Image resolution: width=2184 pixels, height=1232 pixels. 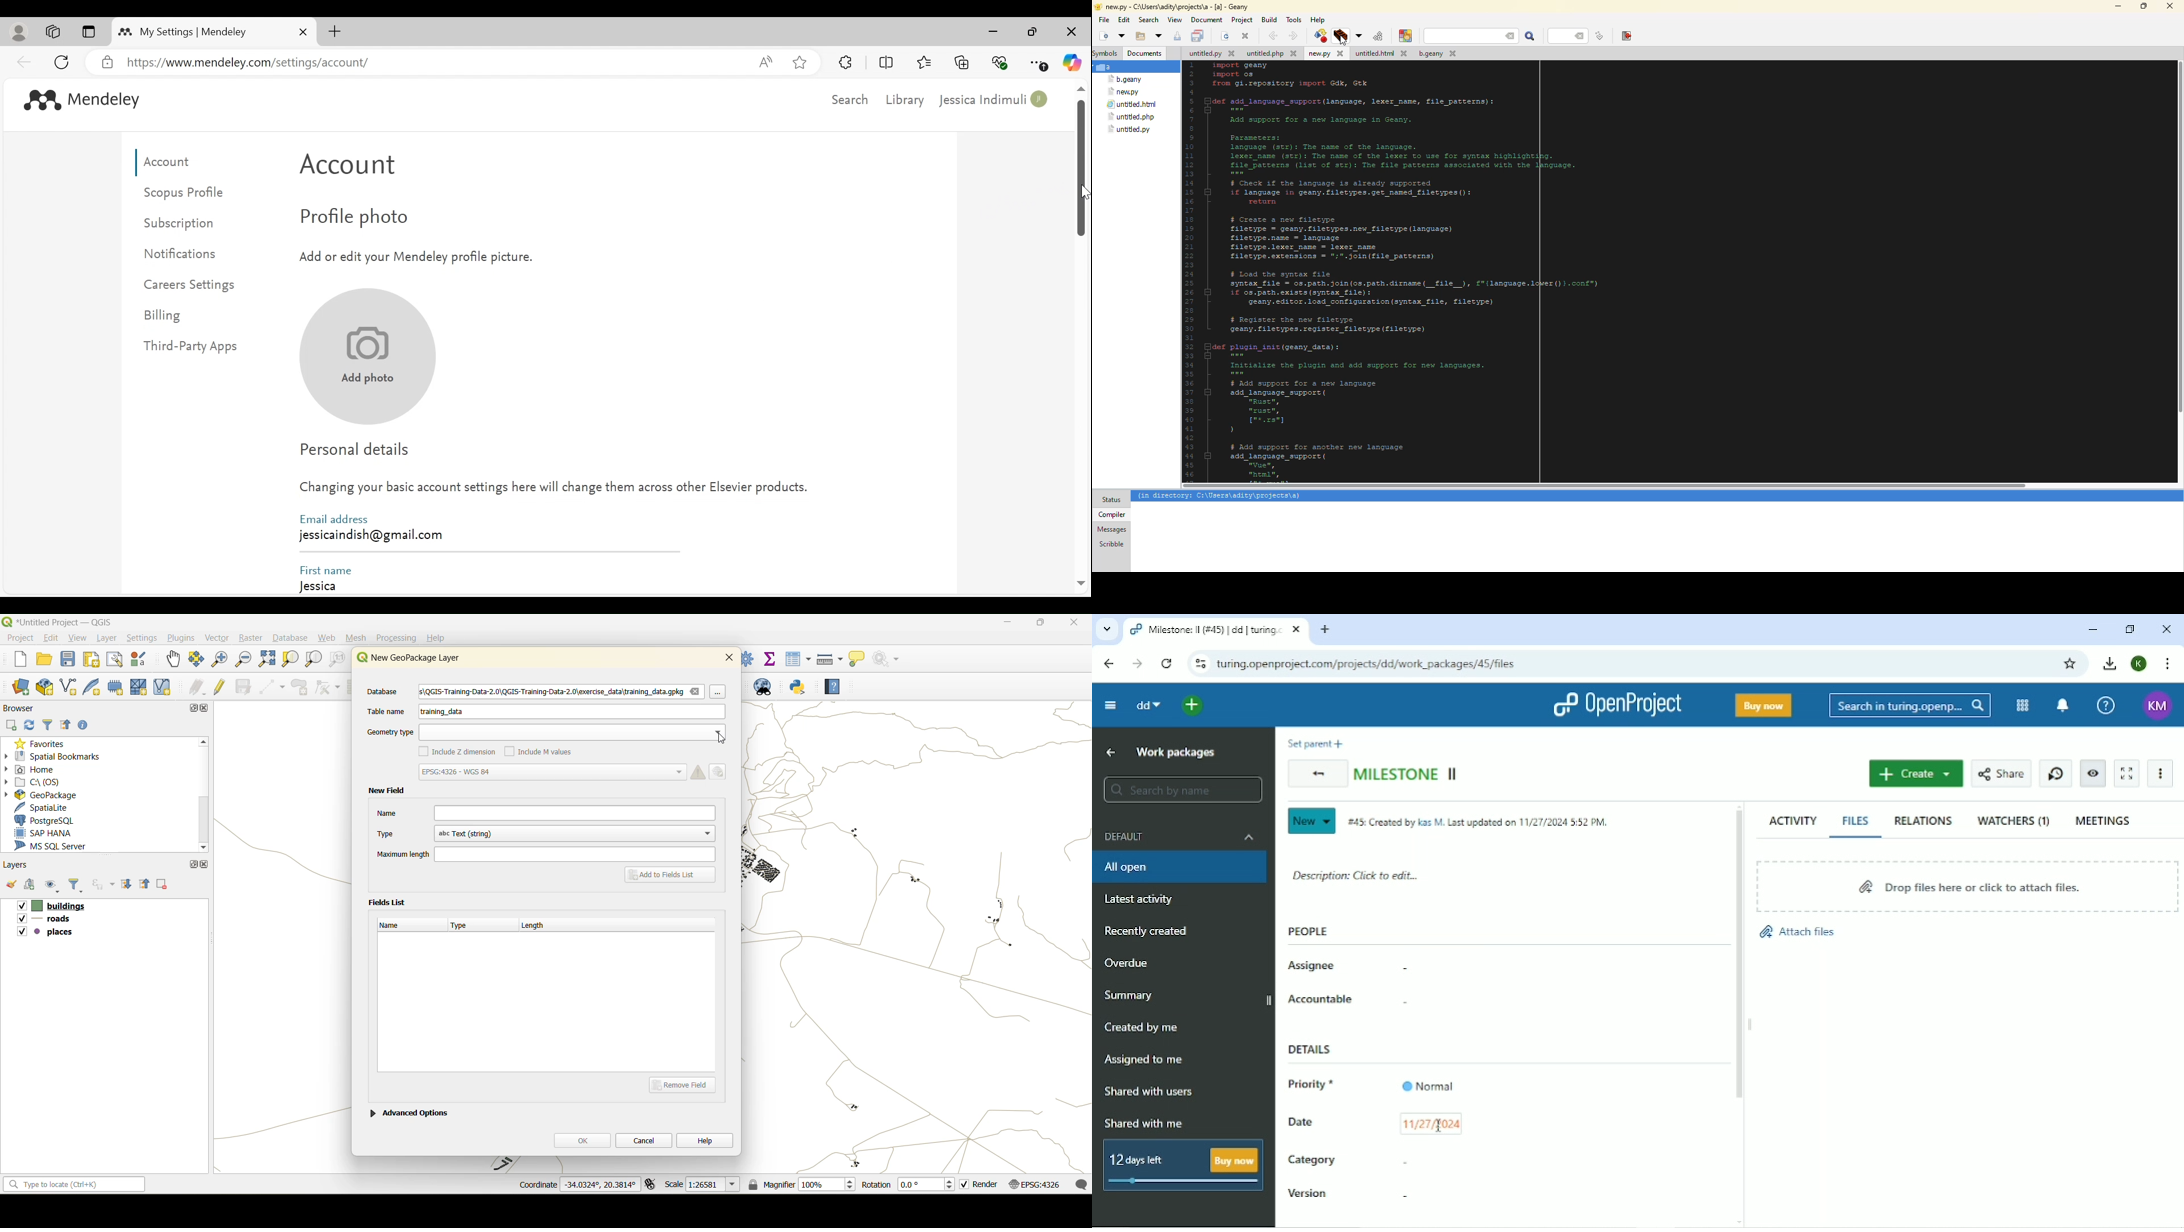 What do you see at coordinates (1315, 1050) in the screenshot?
I see `Details` at bounding box center [1315, 1050].